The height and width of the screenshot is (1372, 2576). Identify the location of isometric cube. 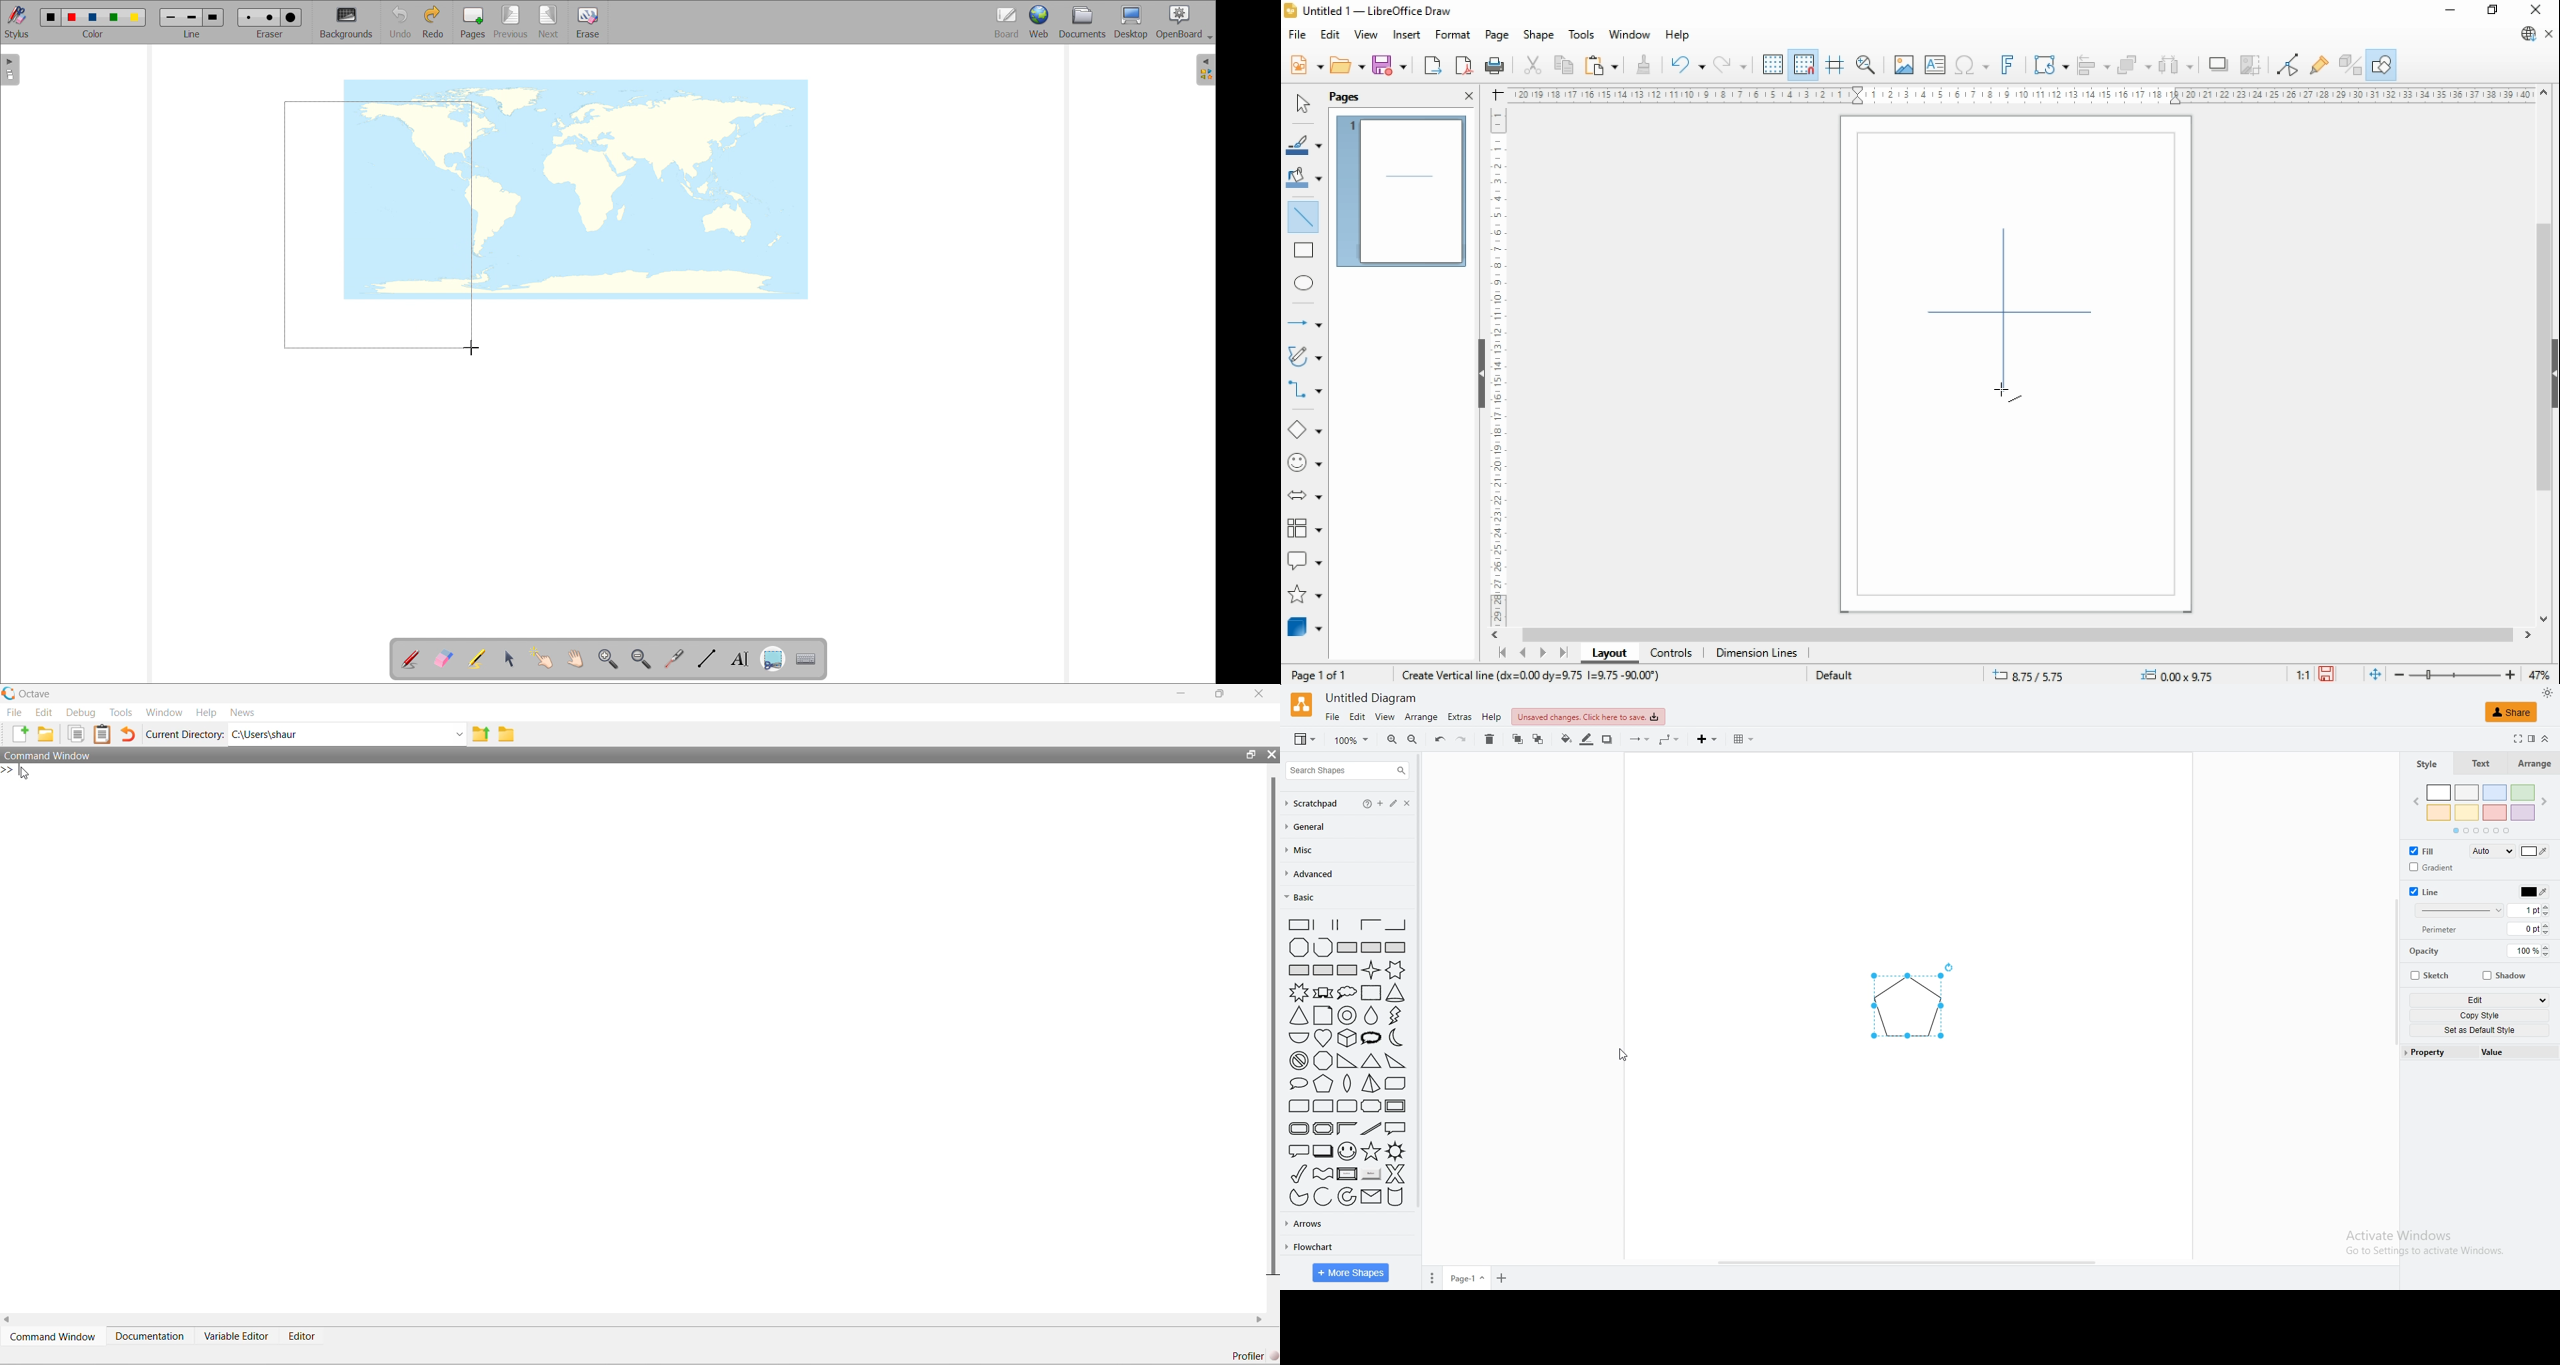
(1348, 1039).